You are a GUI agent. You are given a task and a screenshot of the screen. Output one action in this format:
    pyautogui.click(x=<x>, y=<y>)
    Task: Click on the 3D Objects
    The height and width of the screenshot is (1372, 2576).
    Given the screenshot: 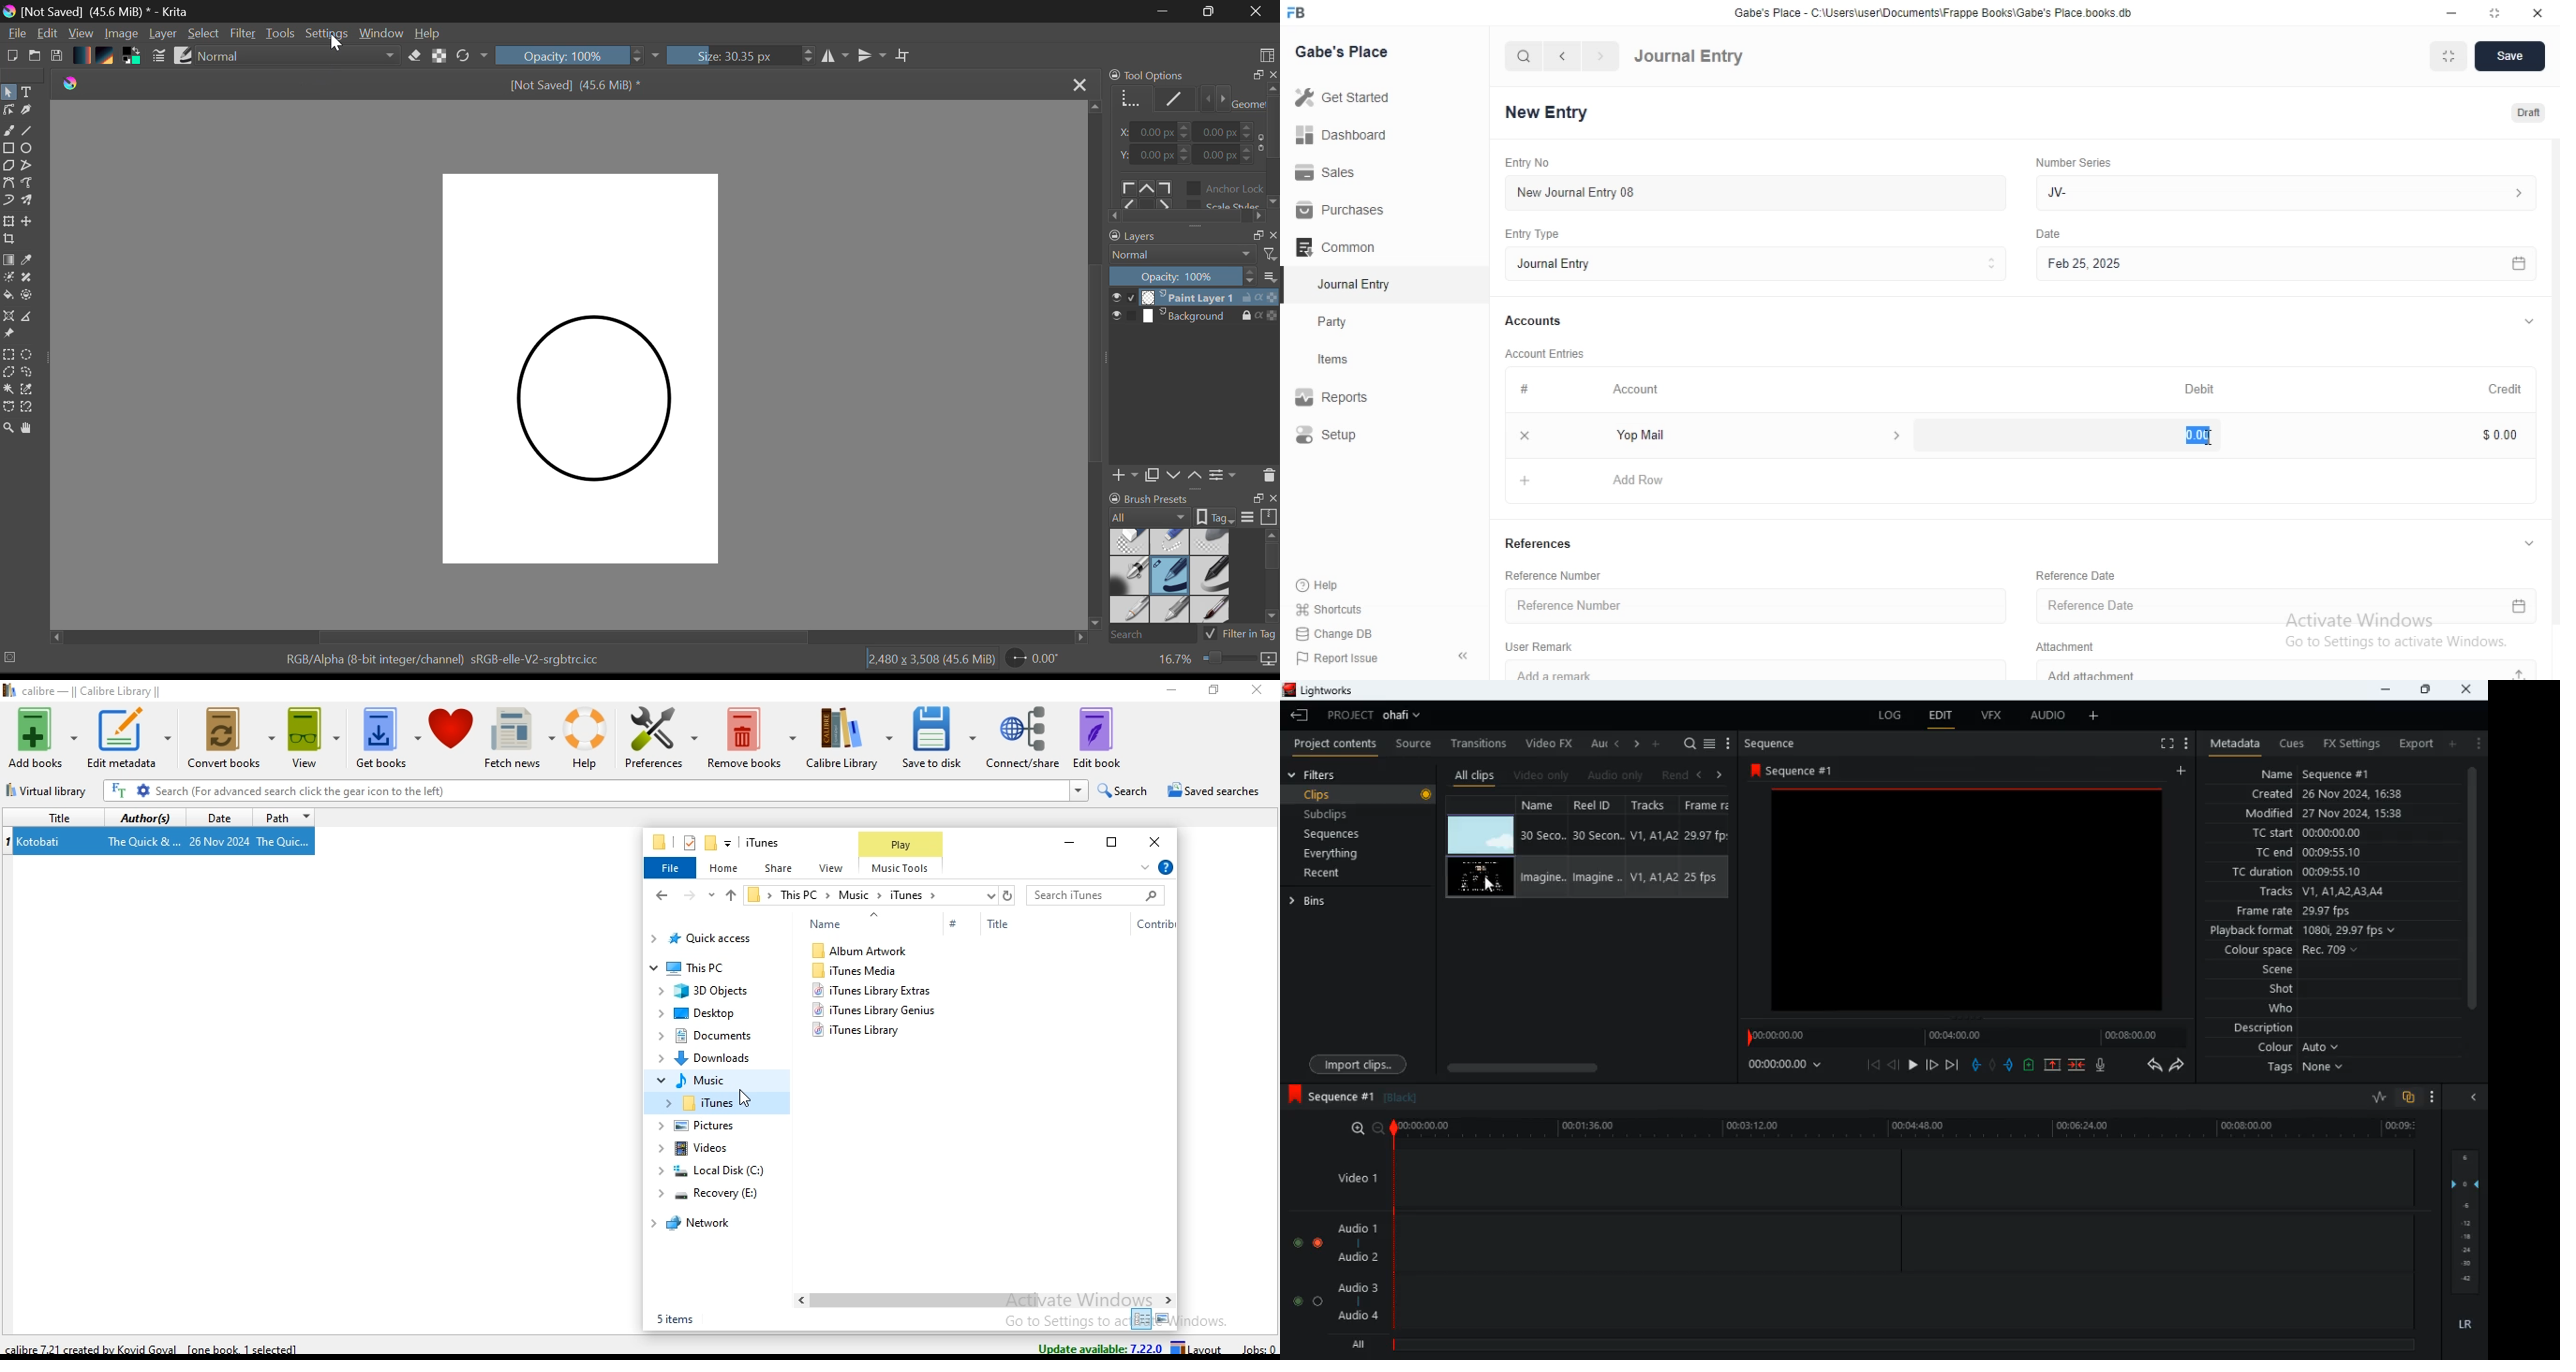 What is the action you would take?
    pyautogui.click(x=706, y=993)
    